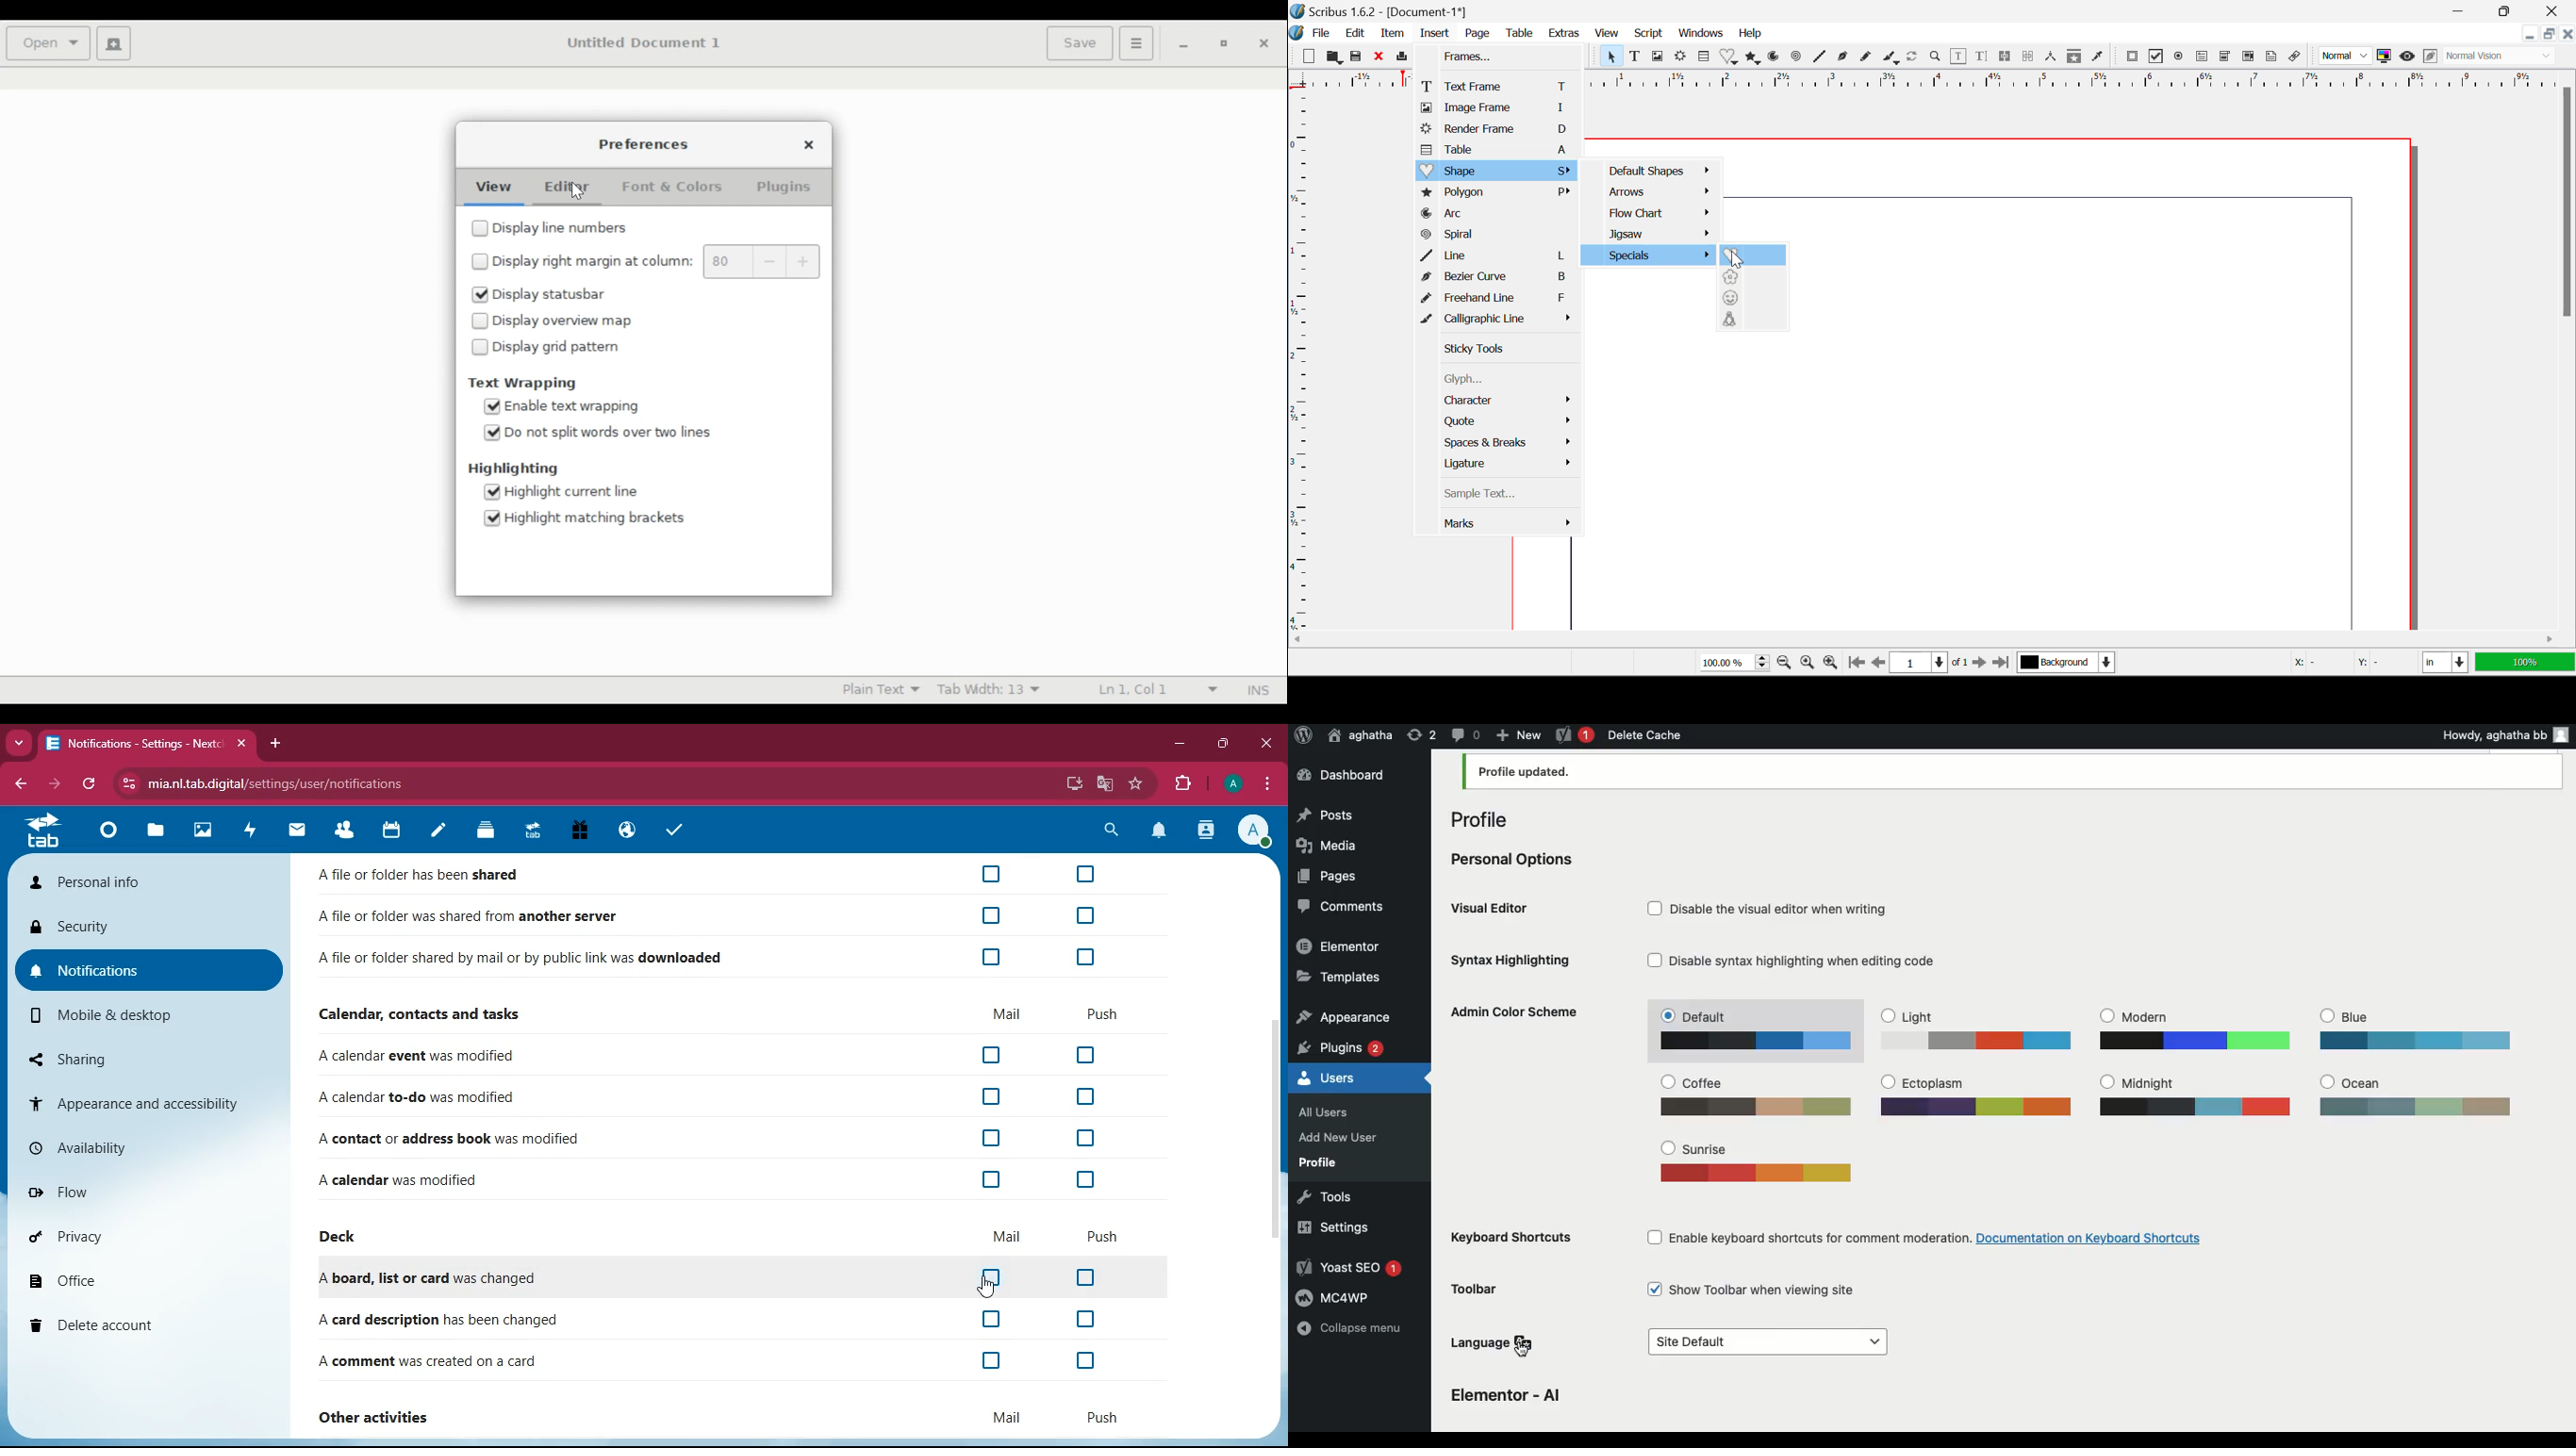 Image resolution: width=2576 pixels, height=1456 pixels. Describe the element at coordinates (1087, 1051) in the screenshot. I see `off` at that location.